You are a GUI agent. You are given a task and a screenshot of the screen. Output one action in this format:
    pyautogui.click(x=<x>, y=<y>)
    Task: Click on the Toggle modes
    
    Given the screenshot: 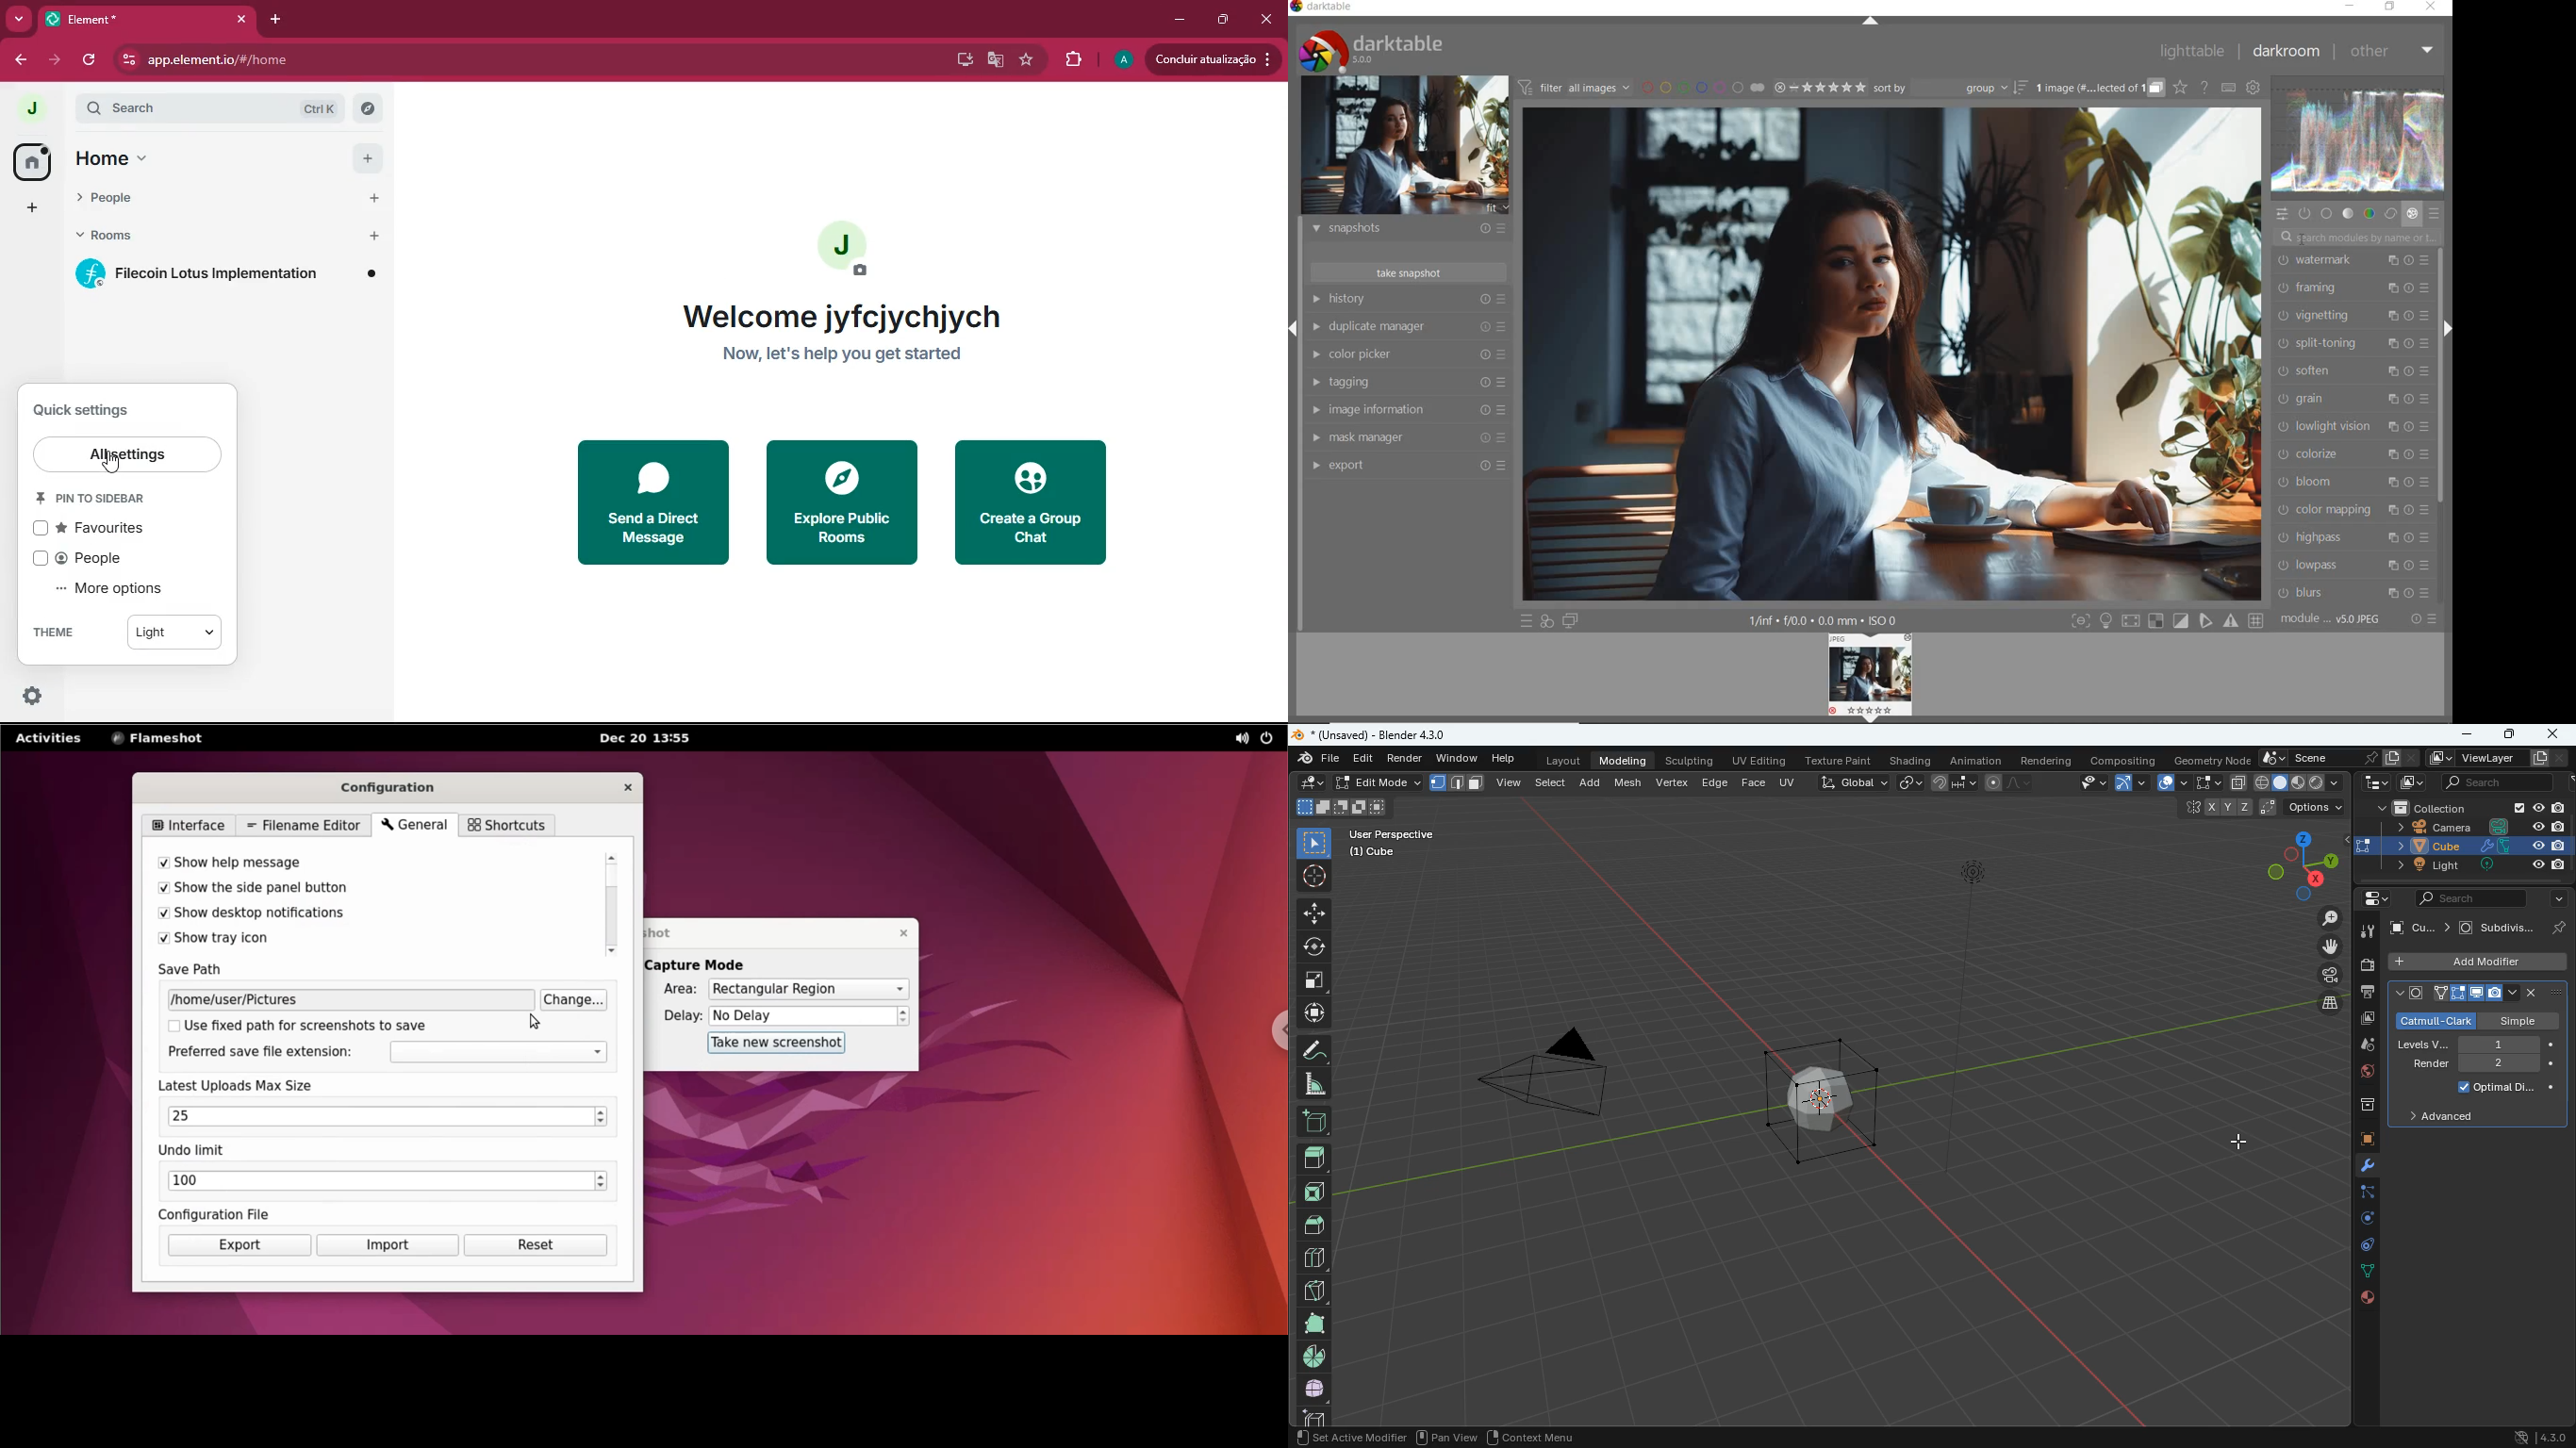 What is the action you would take?
    pyautogui.click(x=2168, y=621)
    